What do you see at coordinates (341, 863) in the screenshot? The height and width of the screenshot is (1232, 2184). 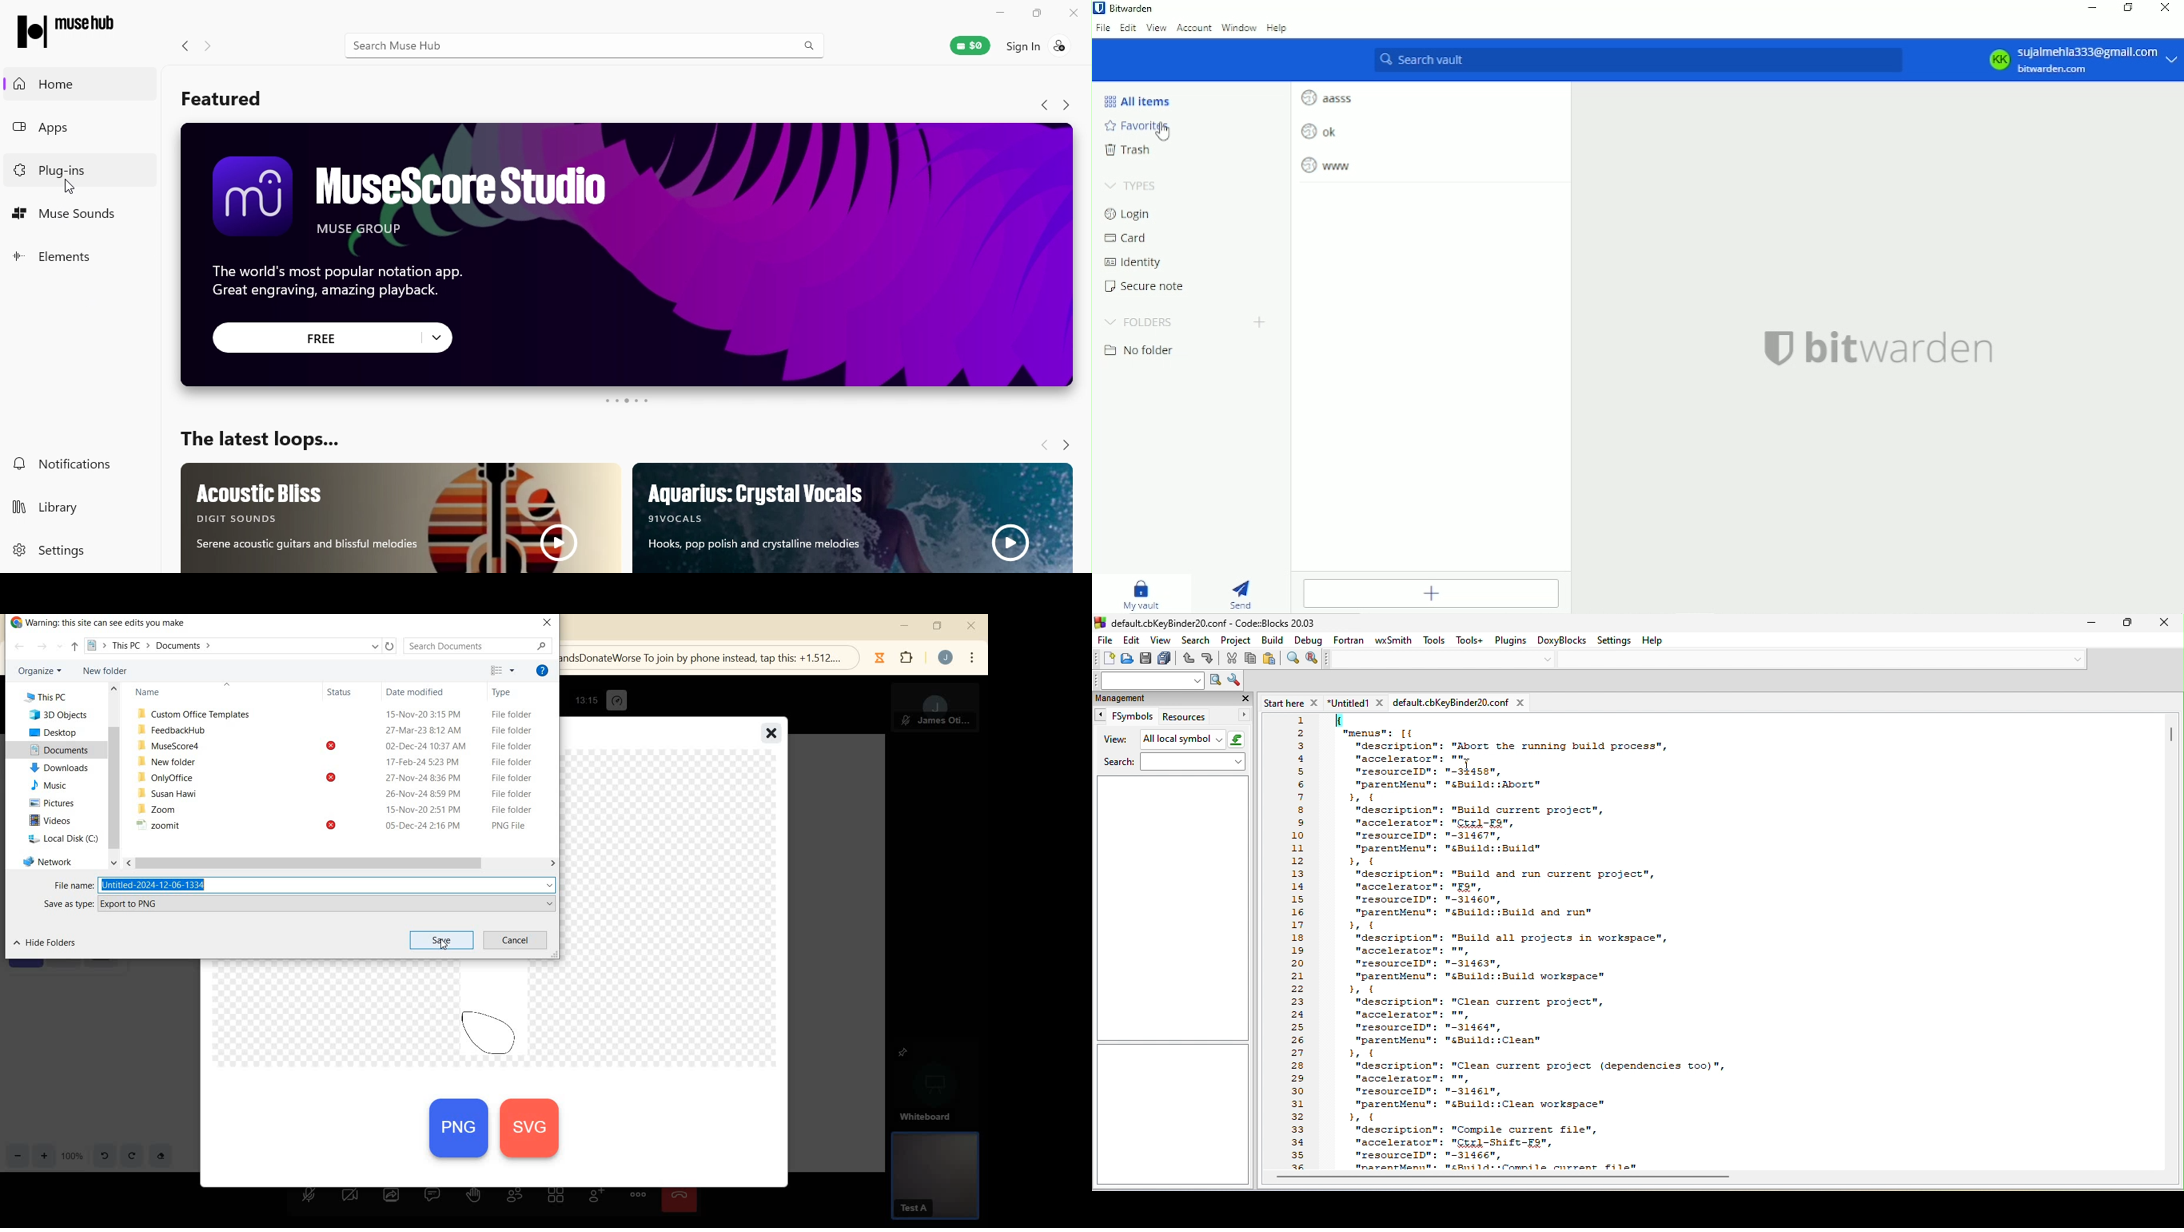 I see `SCROLLBAR` at bounding box center [341, 863].